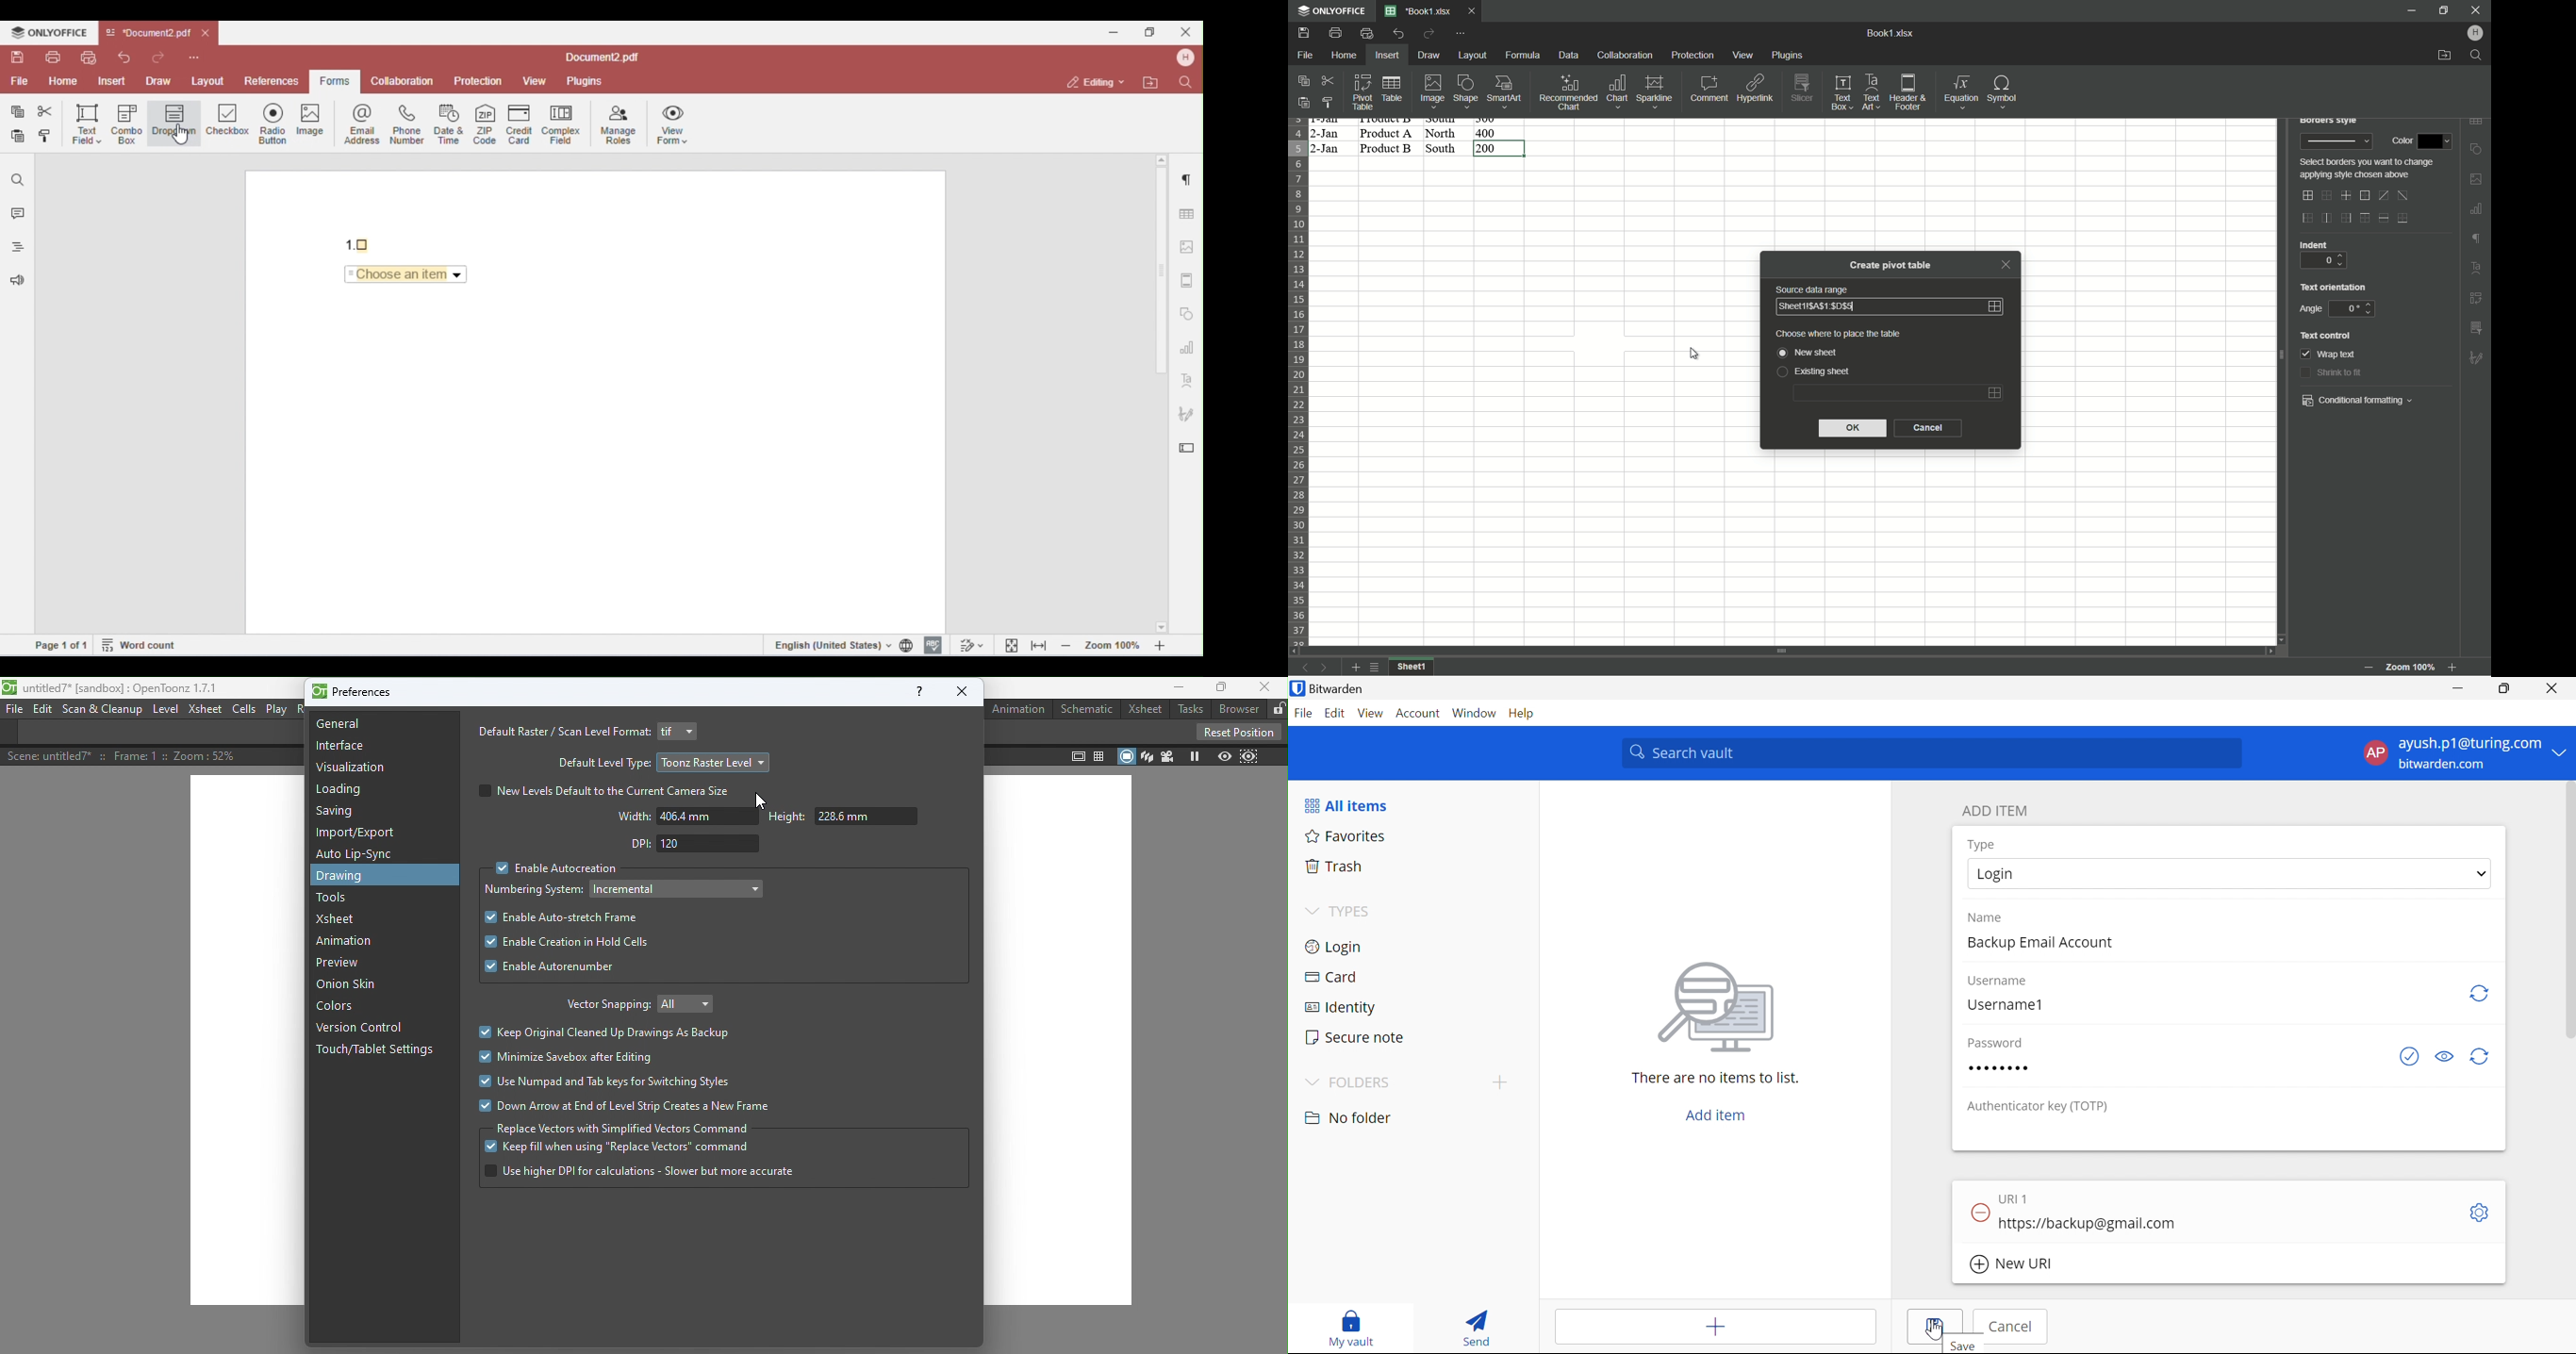 Image resolution: width=2576 pixels, height=1372 pixels. I want to click on 0, so click(2327, 261).